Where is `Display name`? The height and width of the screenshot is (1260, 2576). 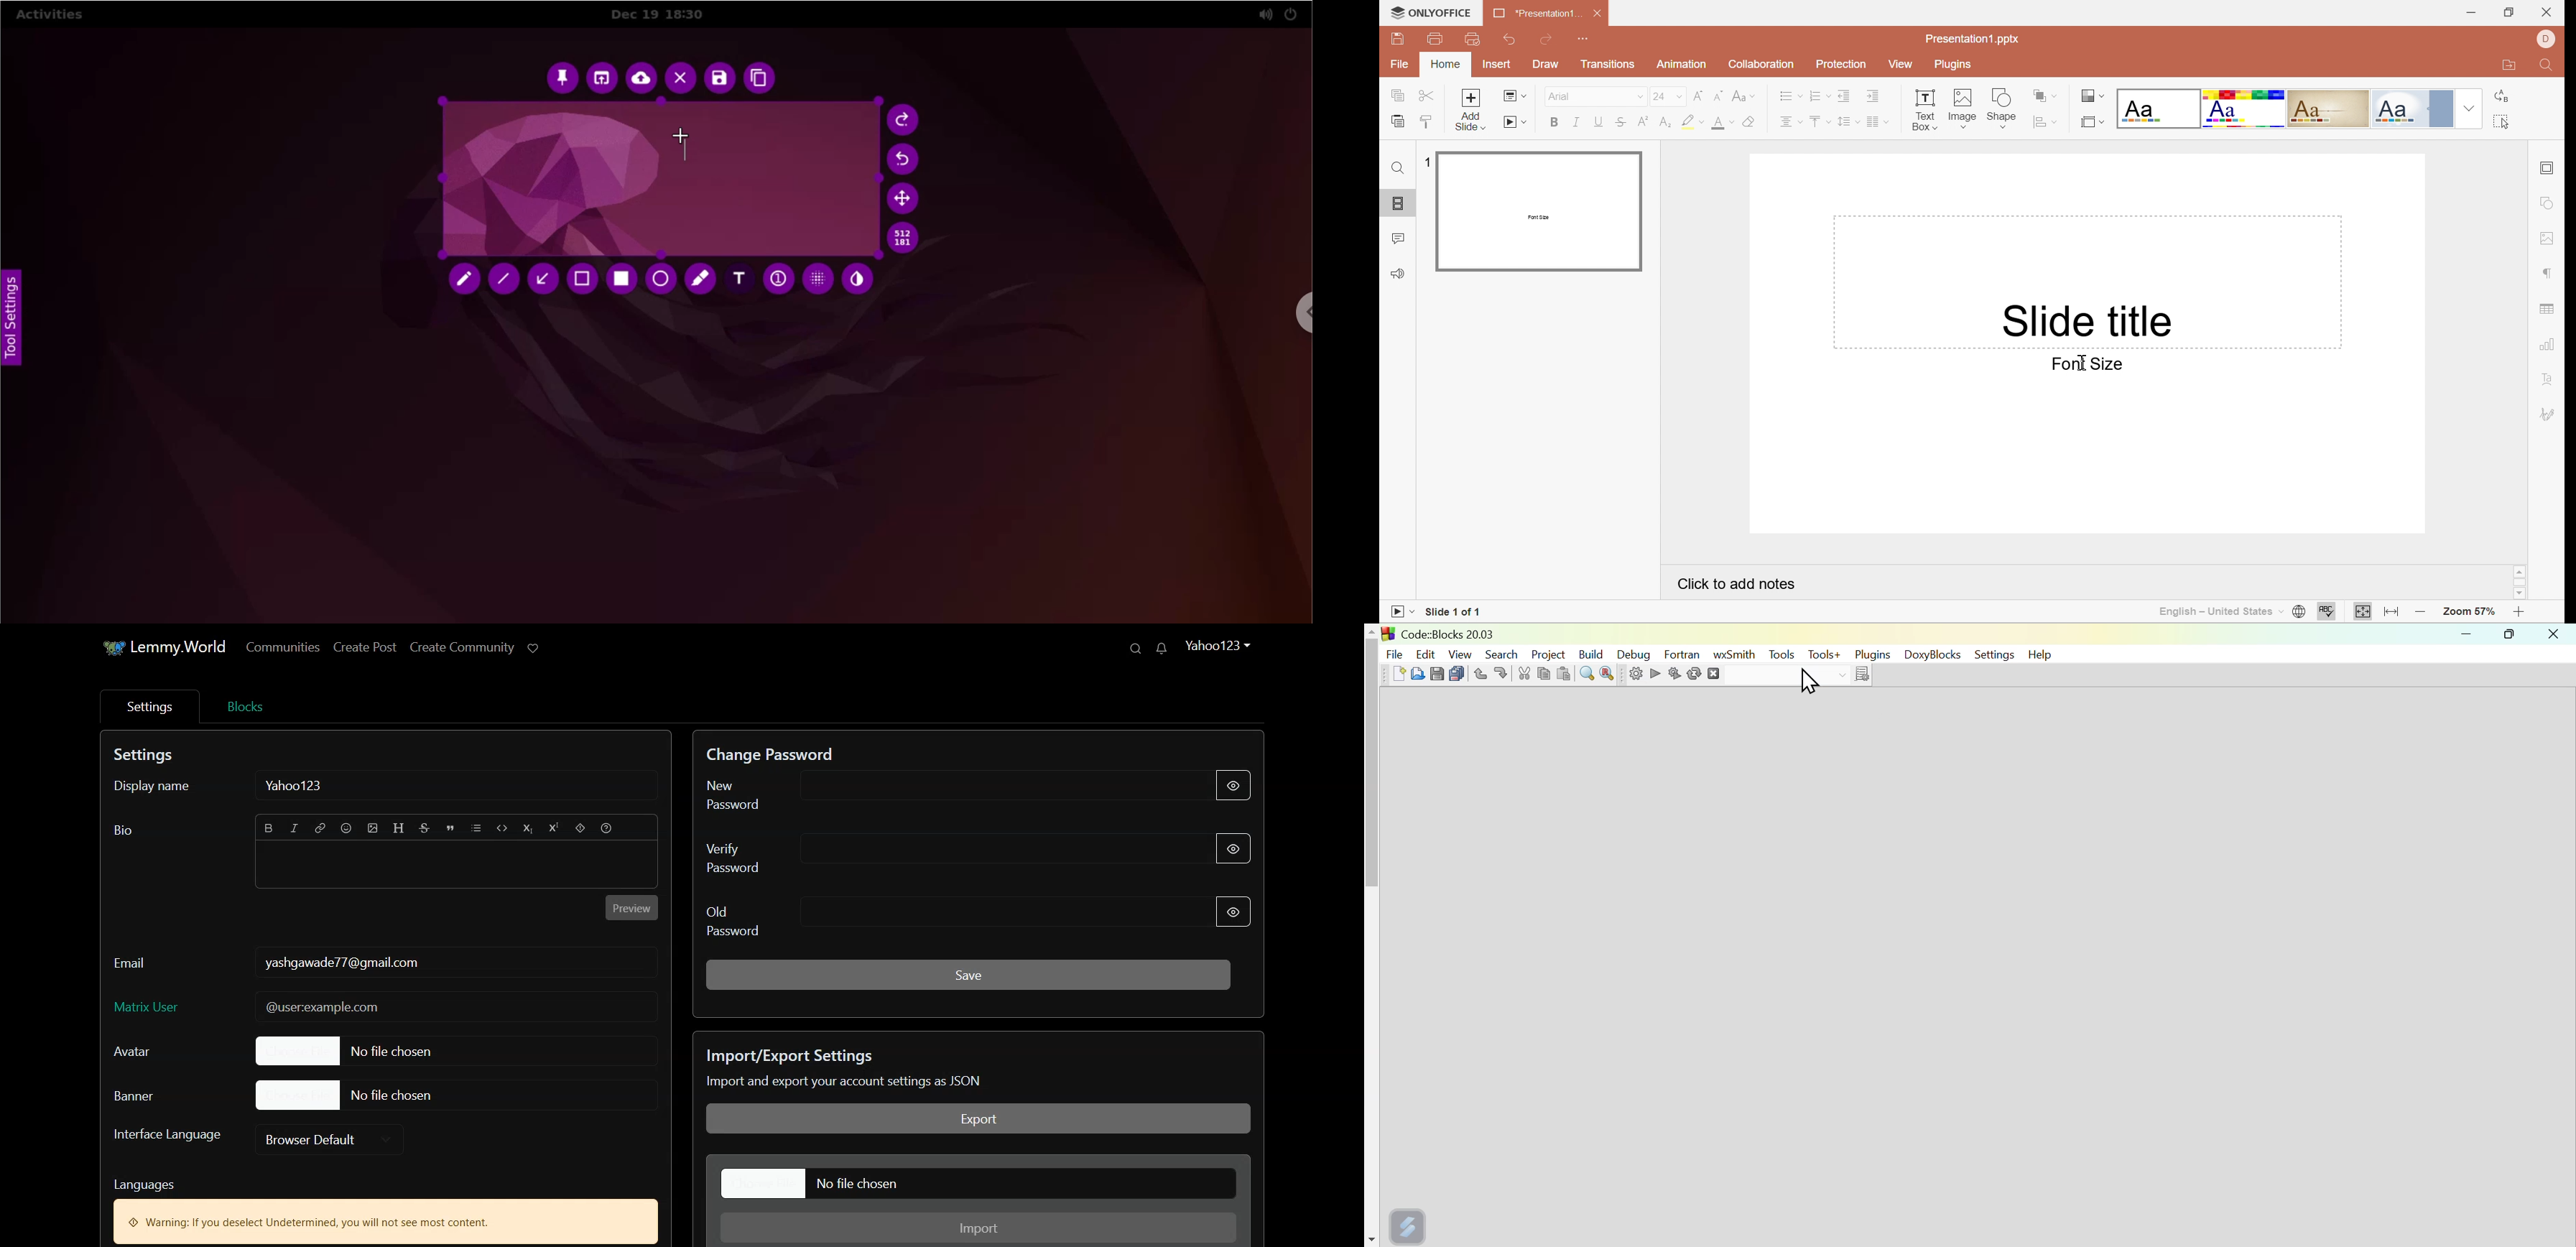
Display name is located at coordinates (165, 792).